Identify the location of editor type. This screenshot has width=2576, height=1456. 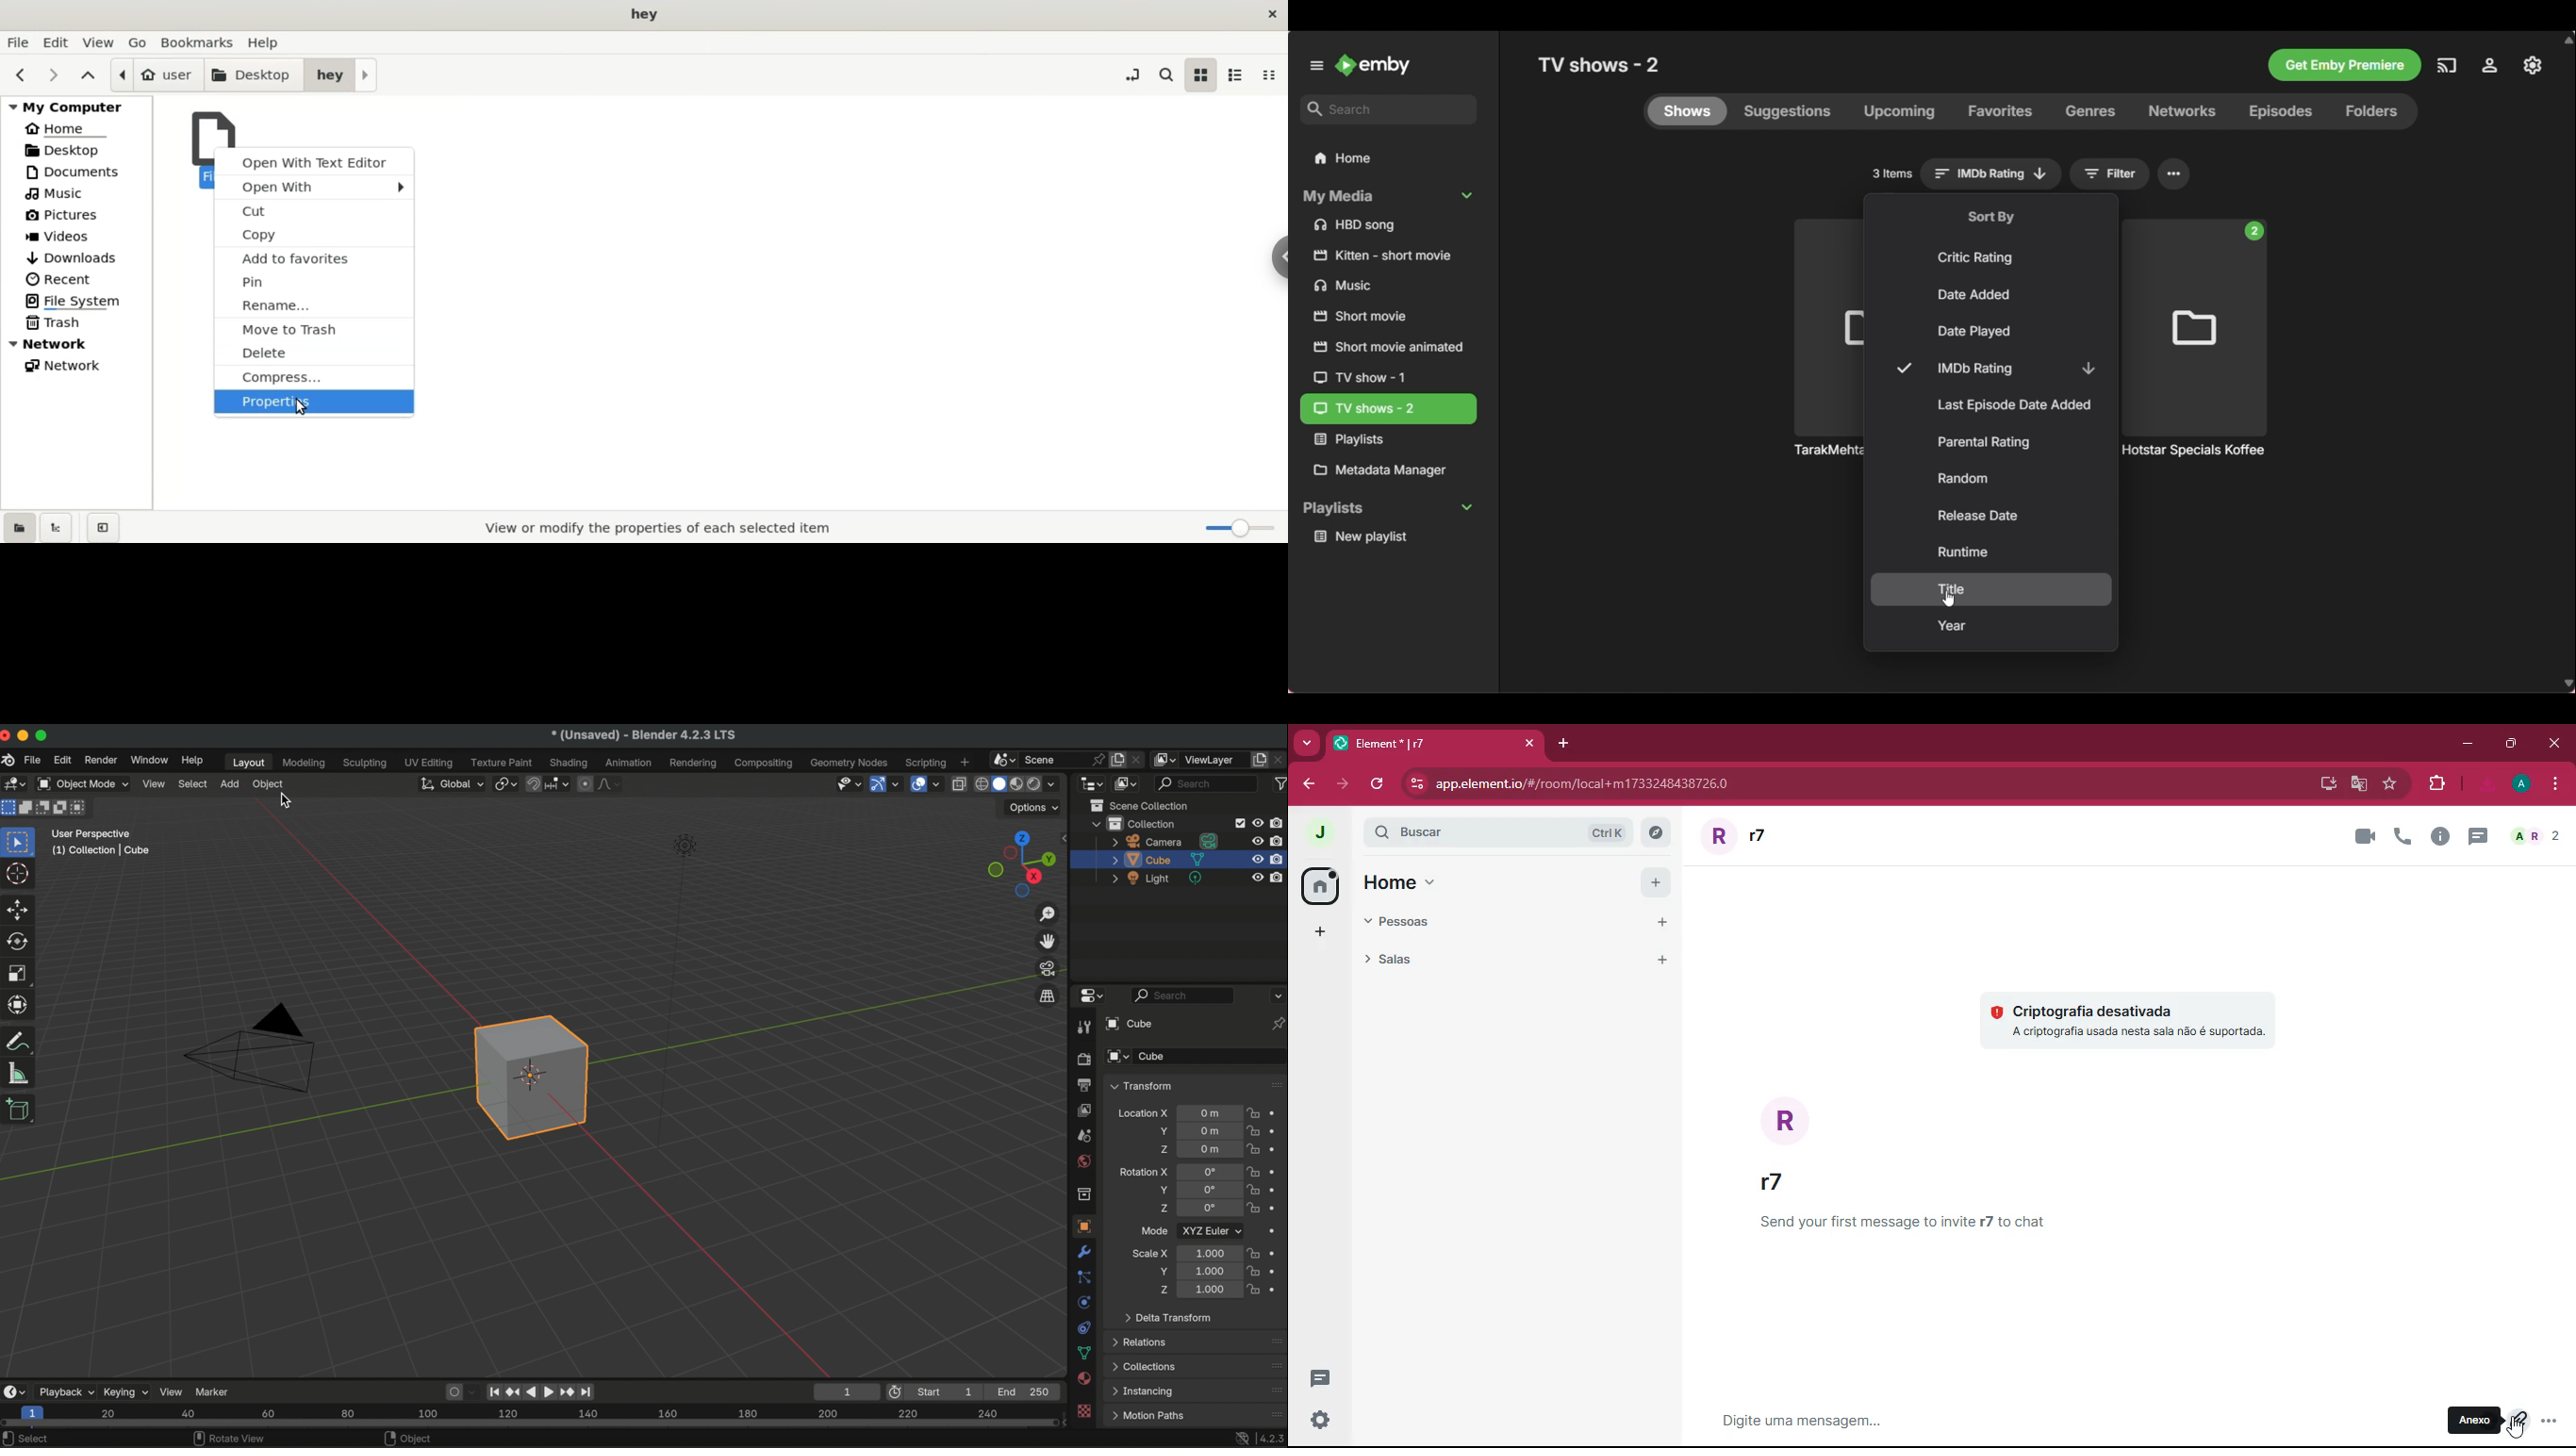
(13, 1391).